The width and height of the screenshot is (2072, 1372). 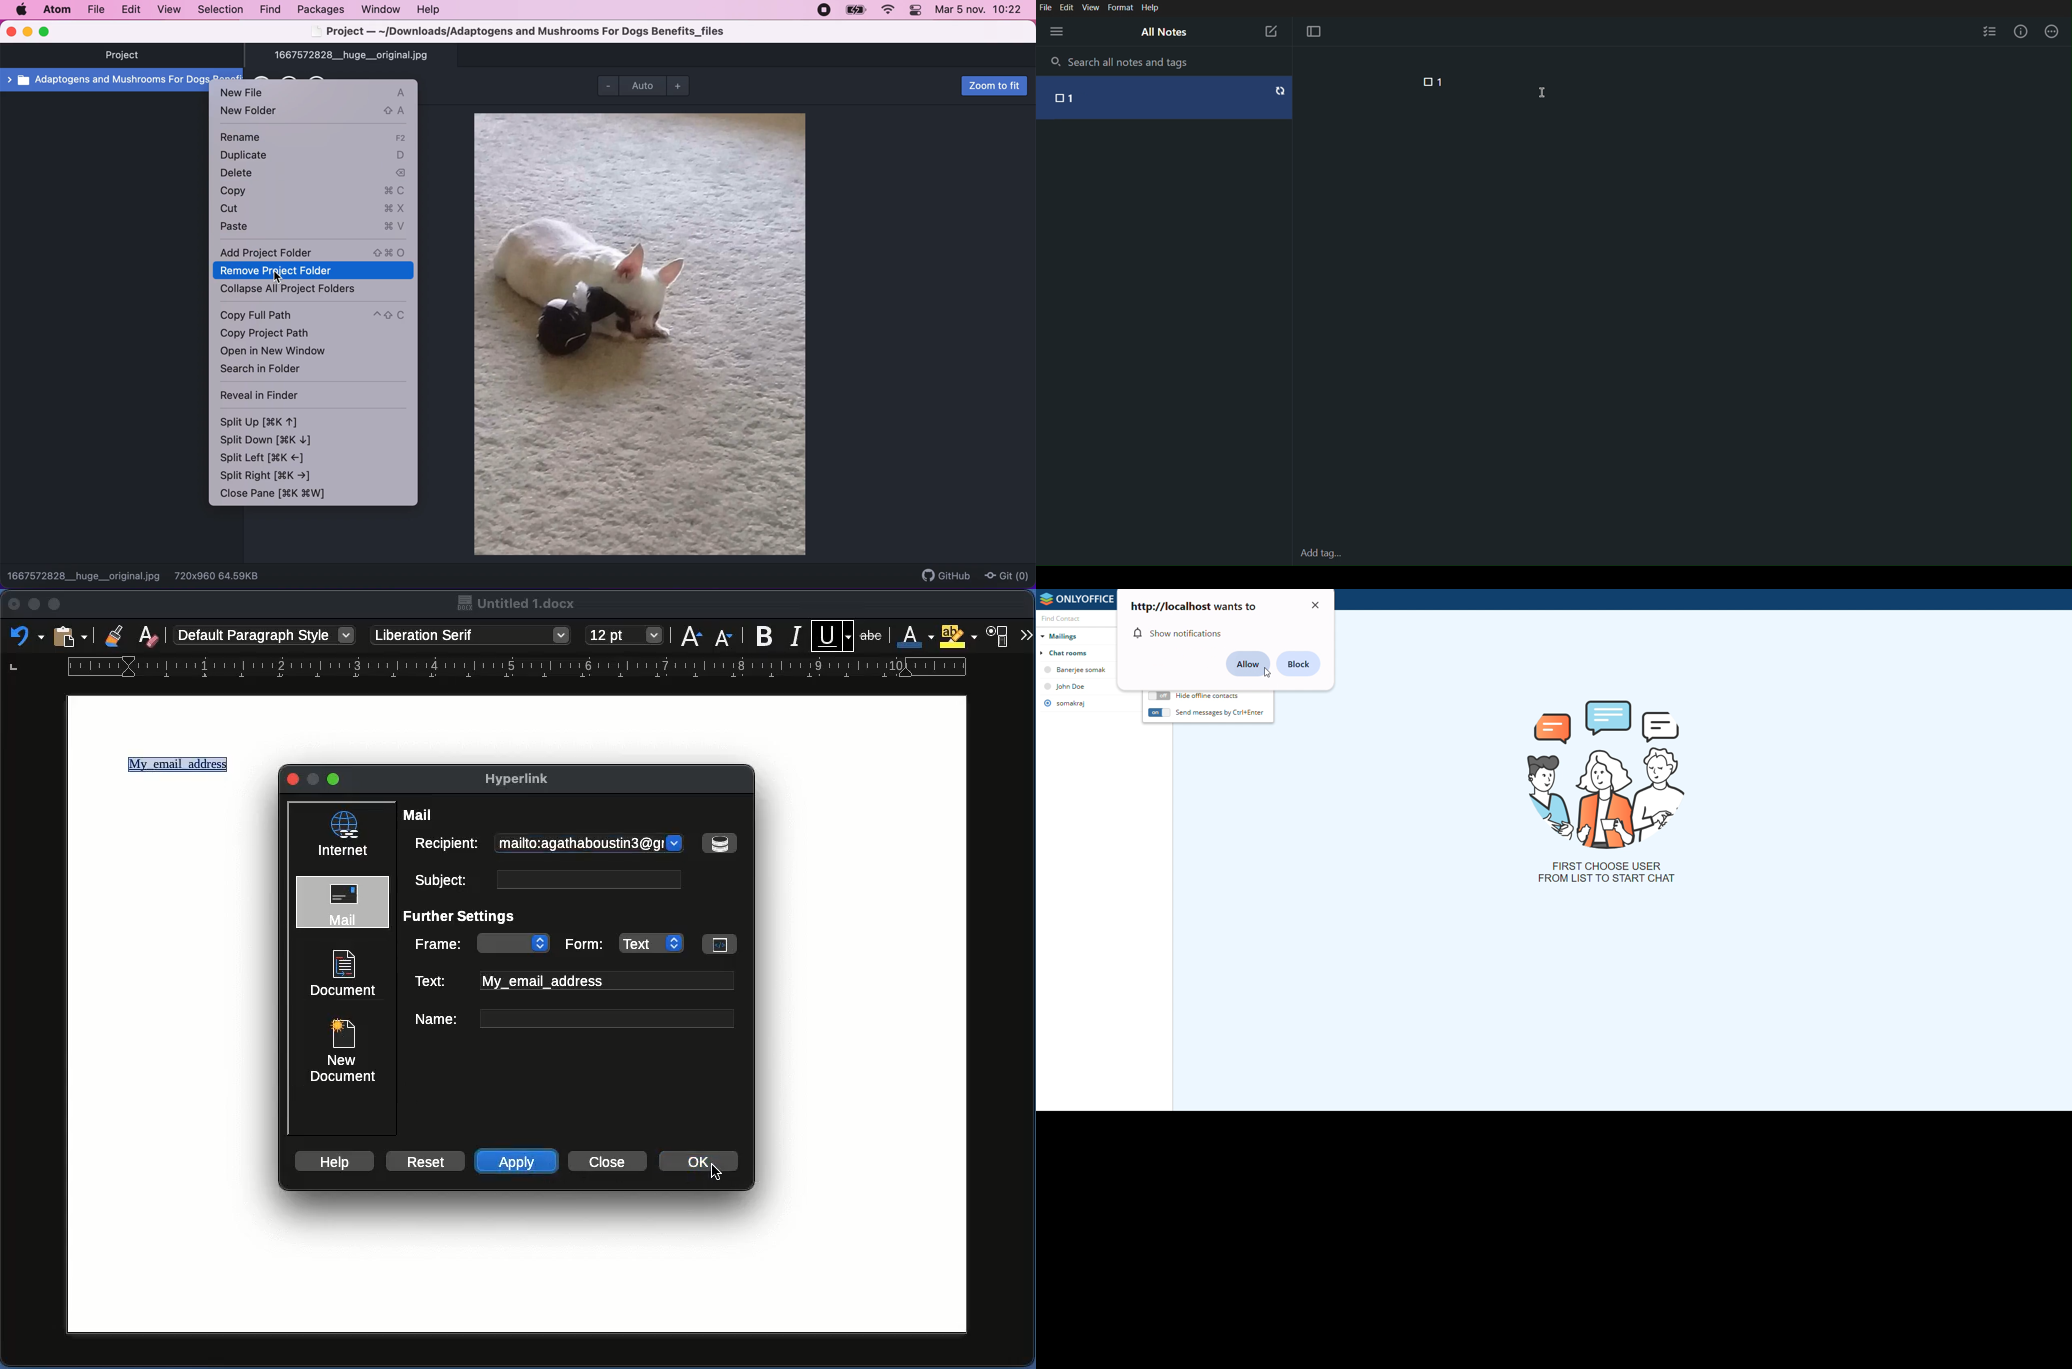 I want to click on Info, so click(x=2023, y=31).